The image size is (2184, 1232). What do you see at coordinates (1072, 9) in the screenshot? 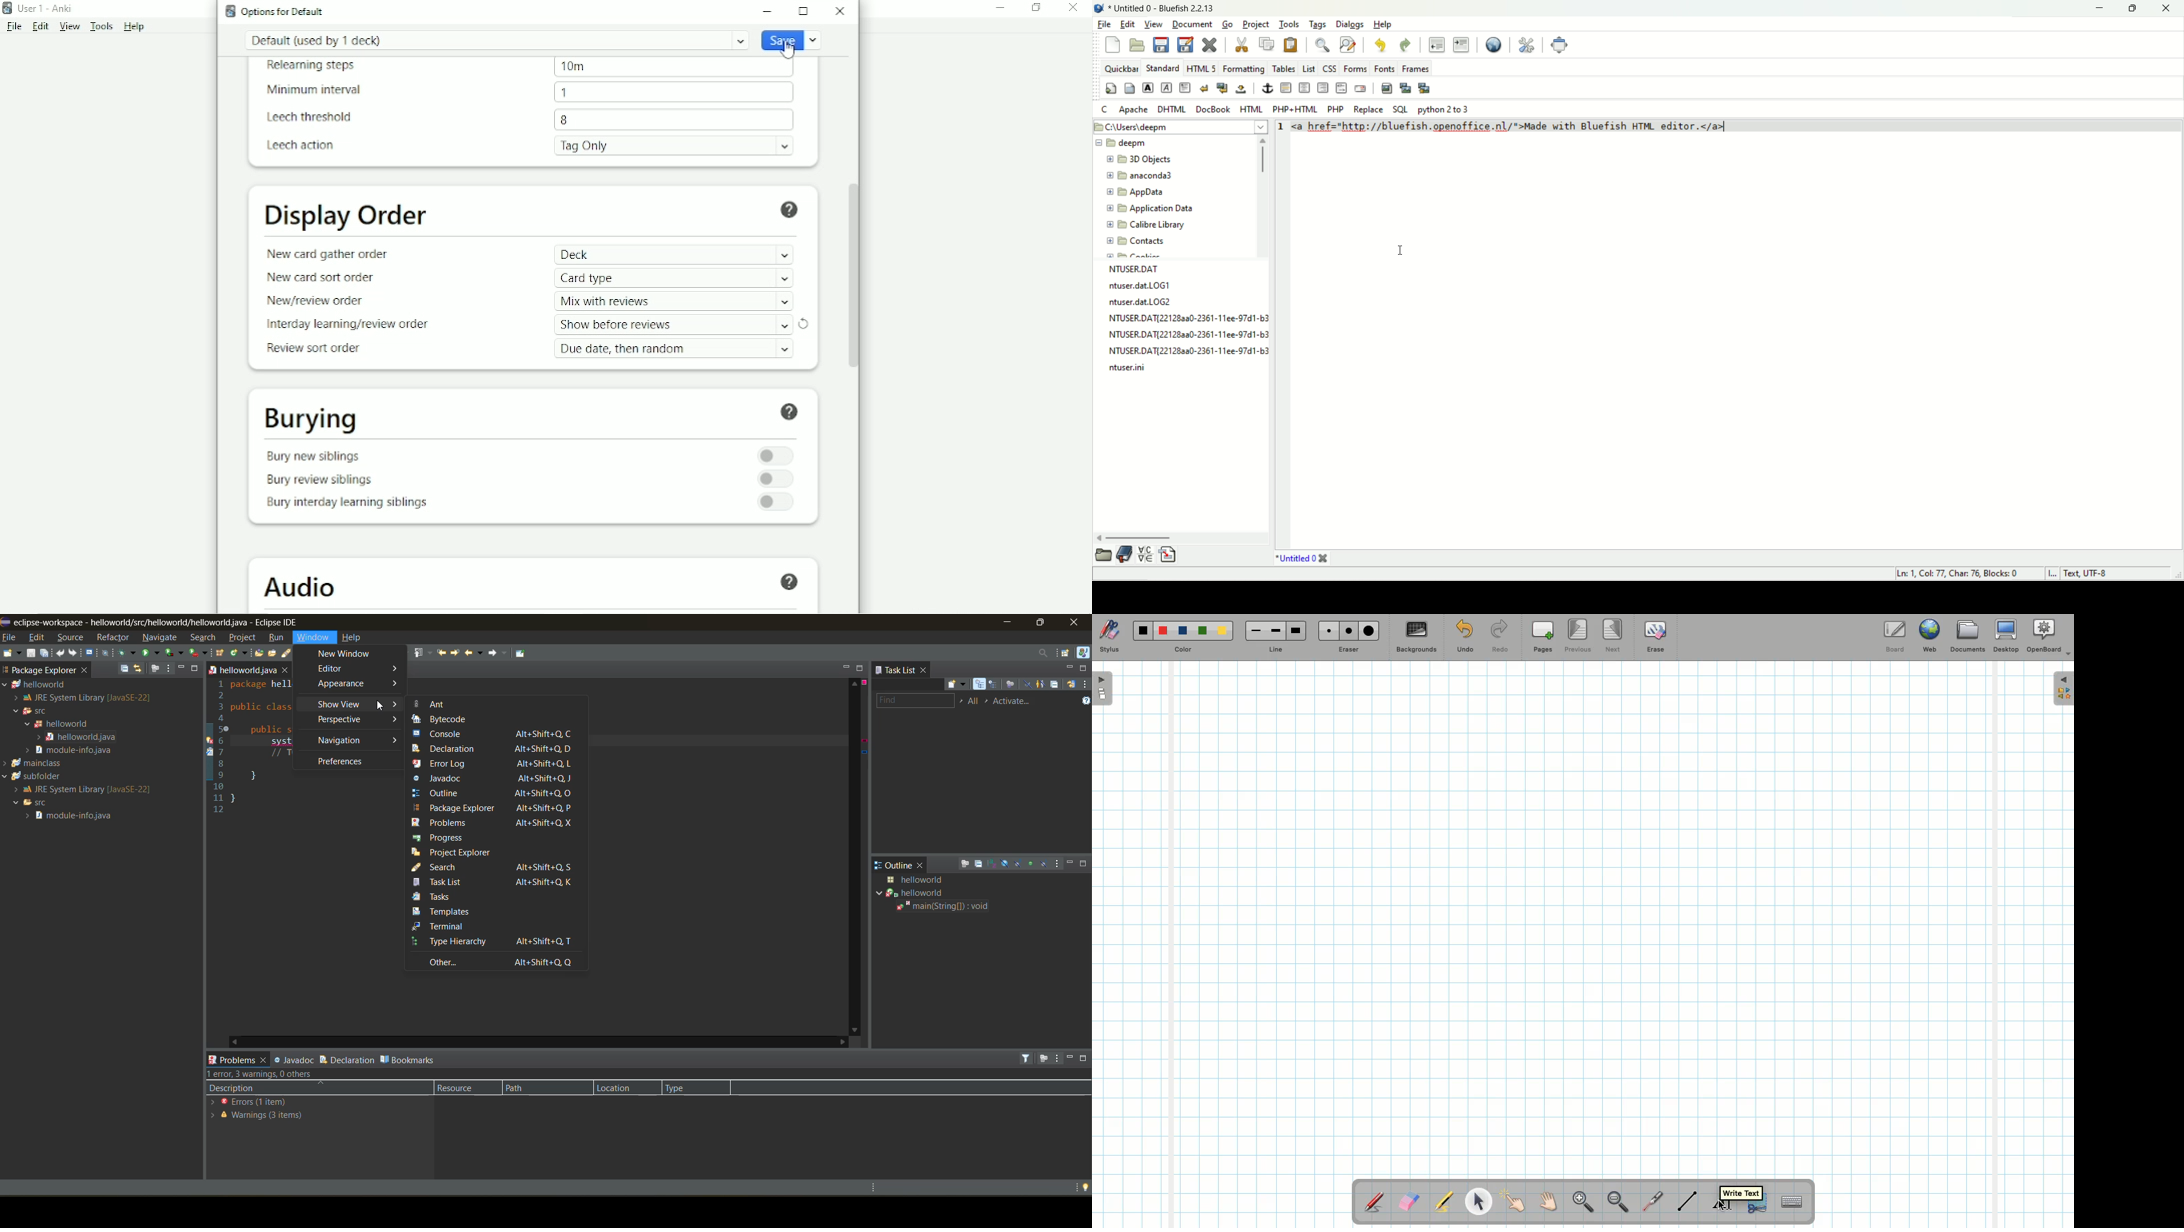
I see `Close` at bounding box center [1072, 9].